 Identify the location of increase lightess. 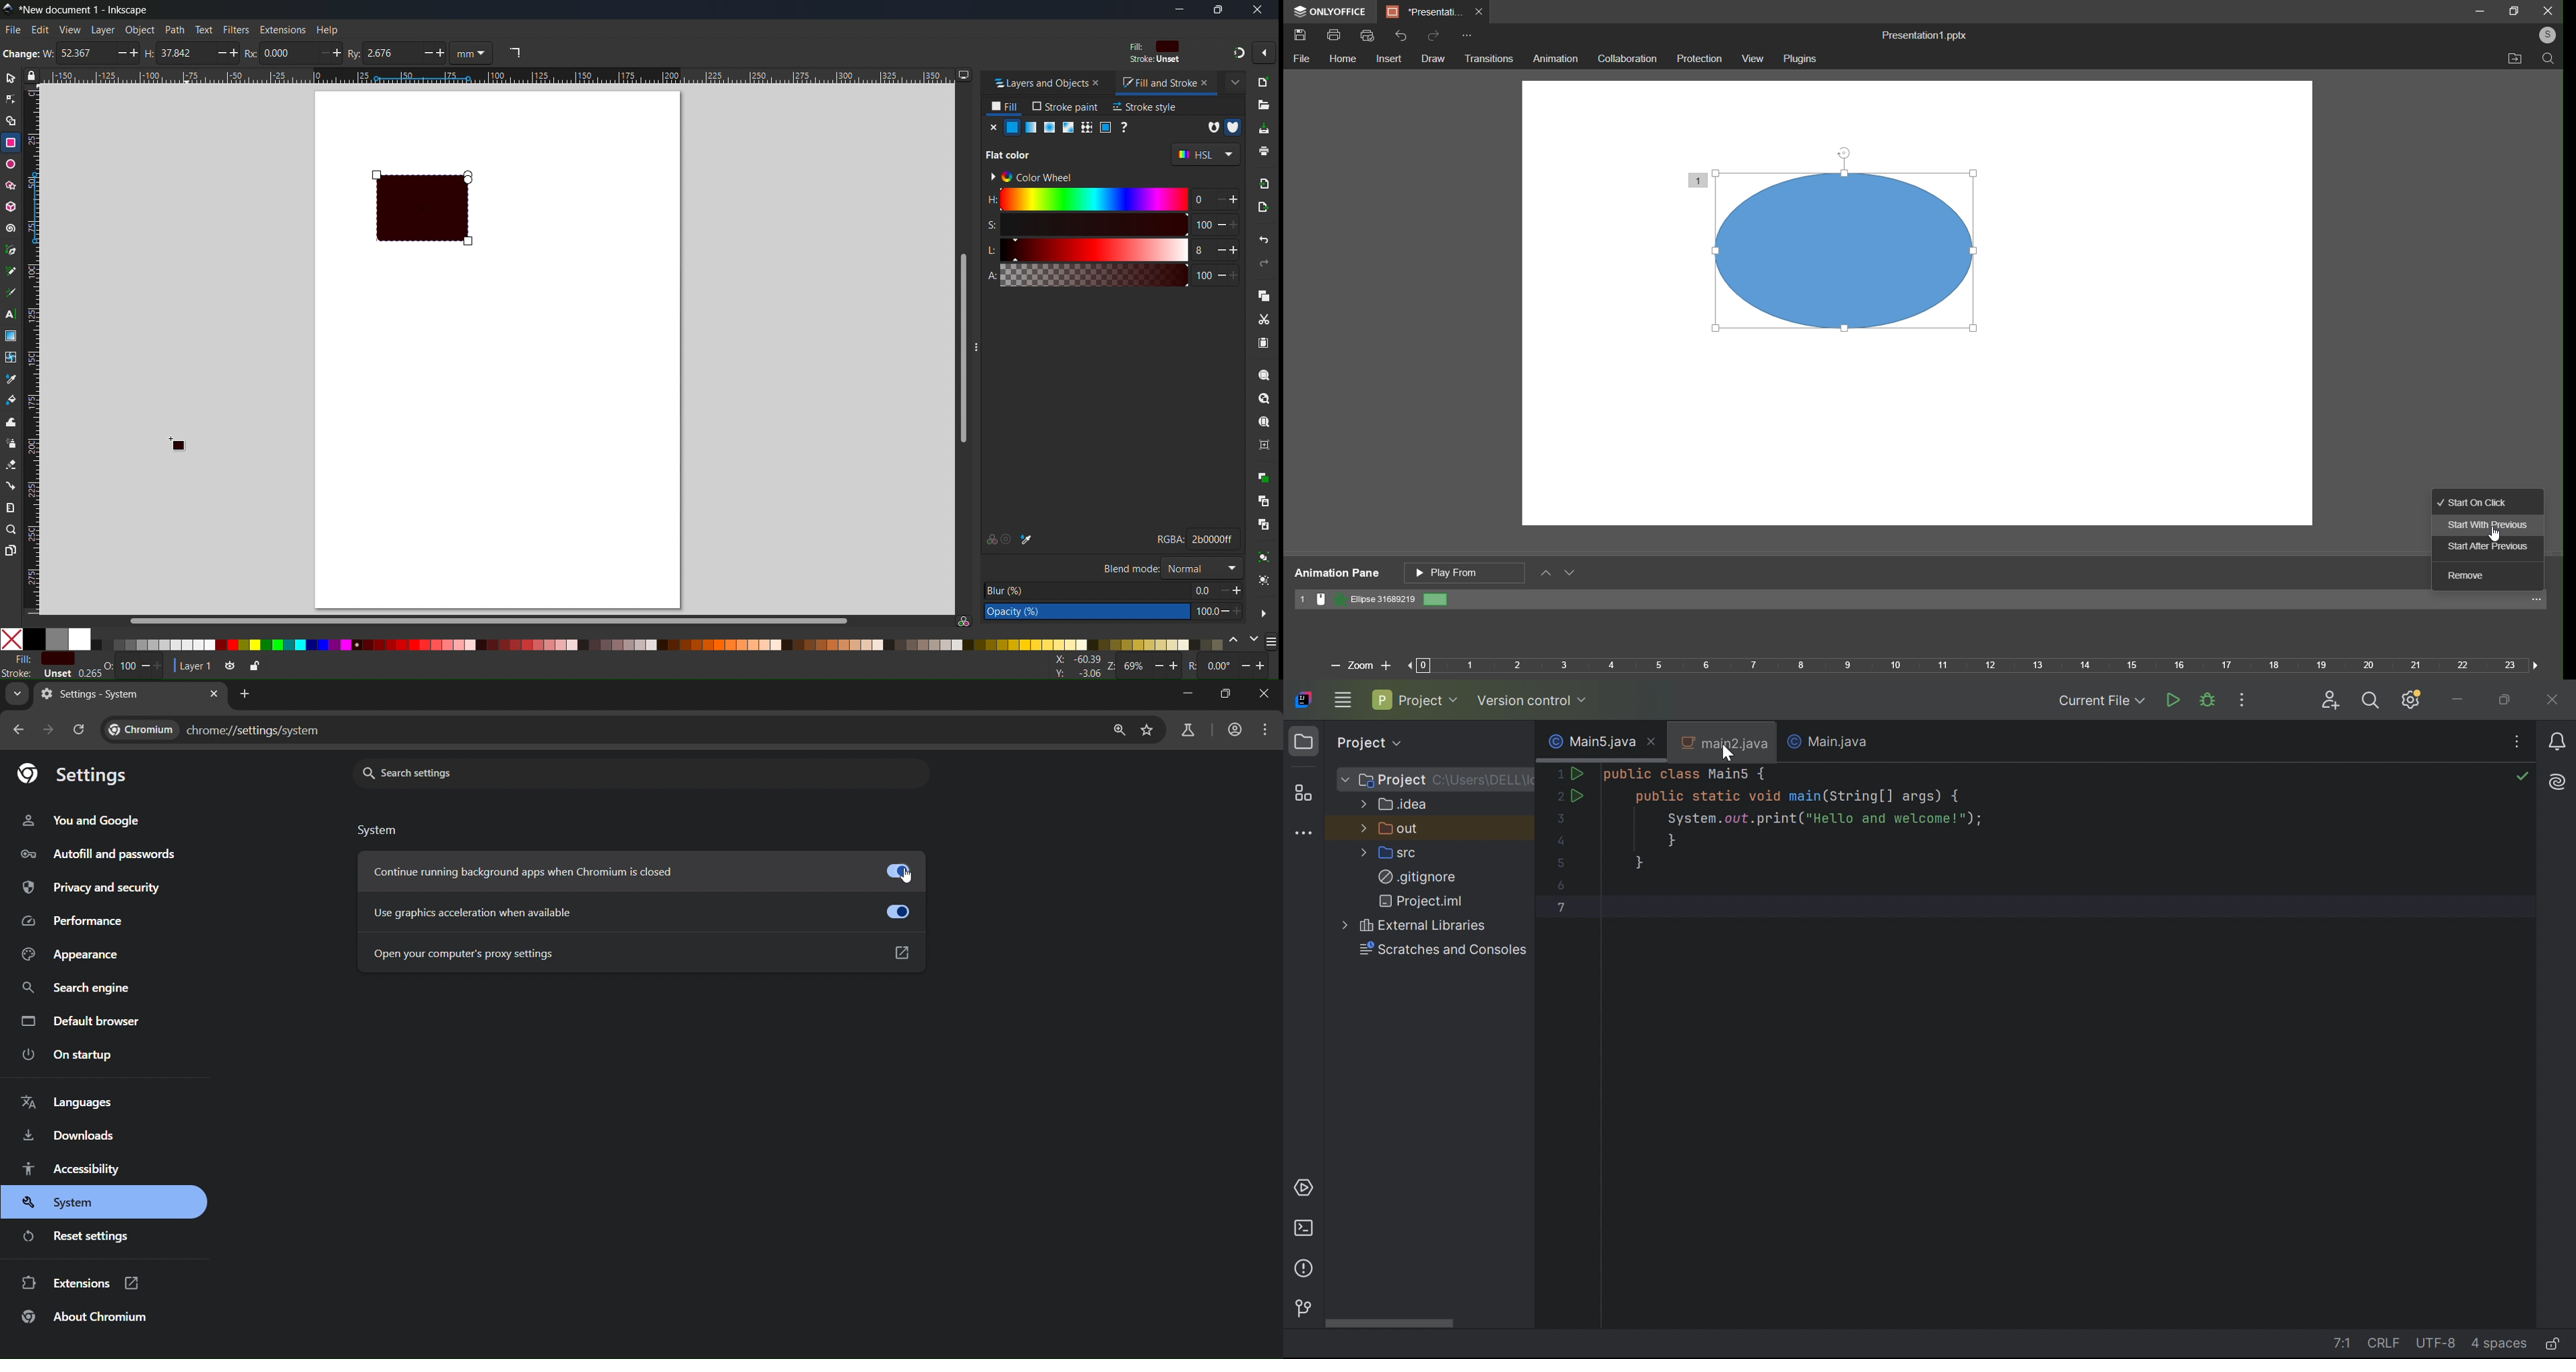
(1236, 249).